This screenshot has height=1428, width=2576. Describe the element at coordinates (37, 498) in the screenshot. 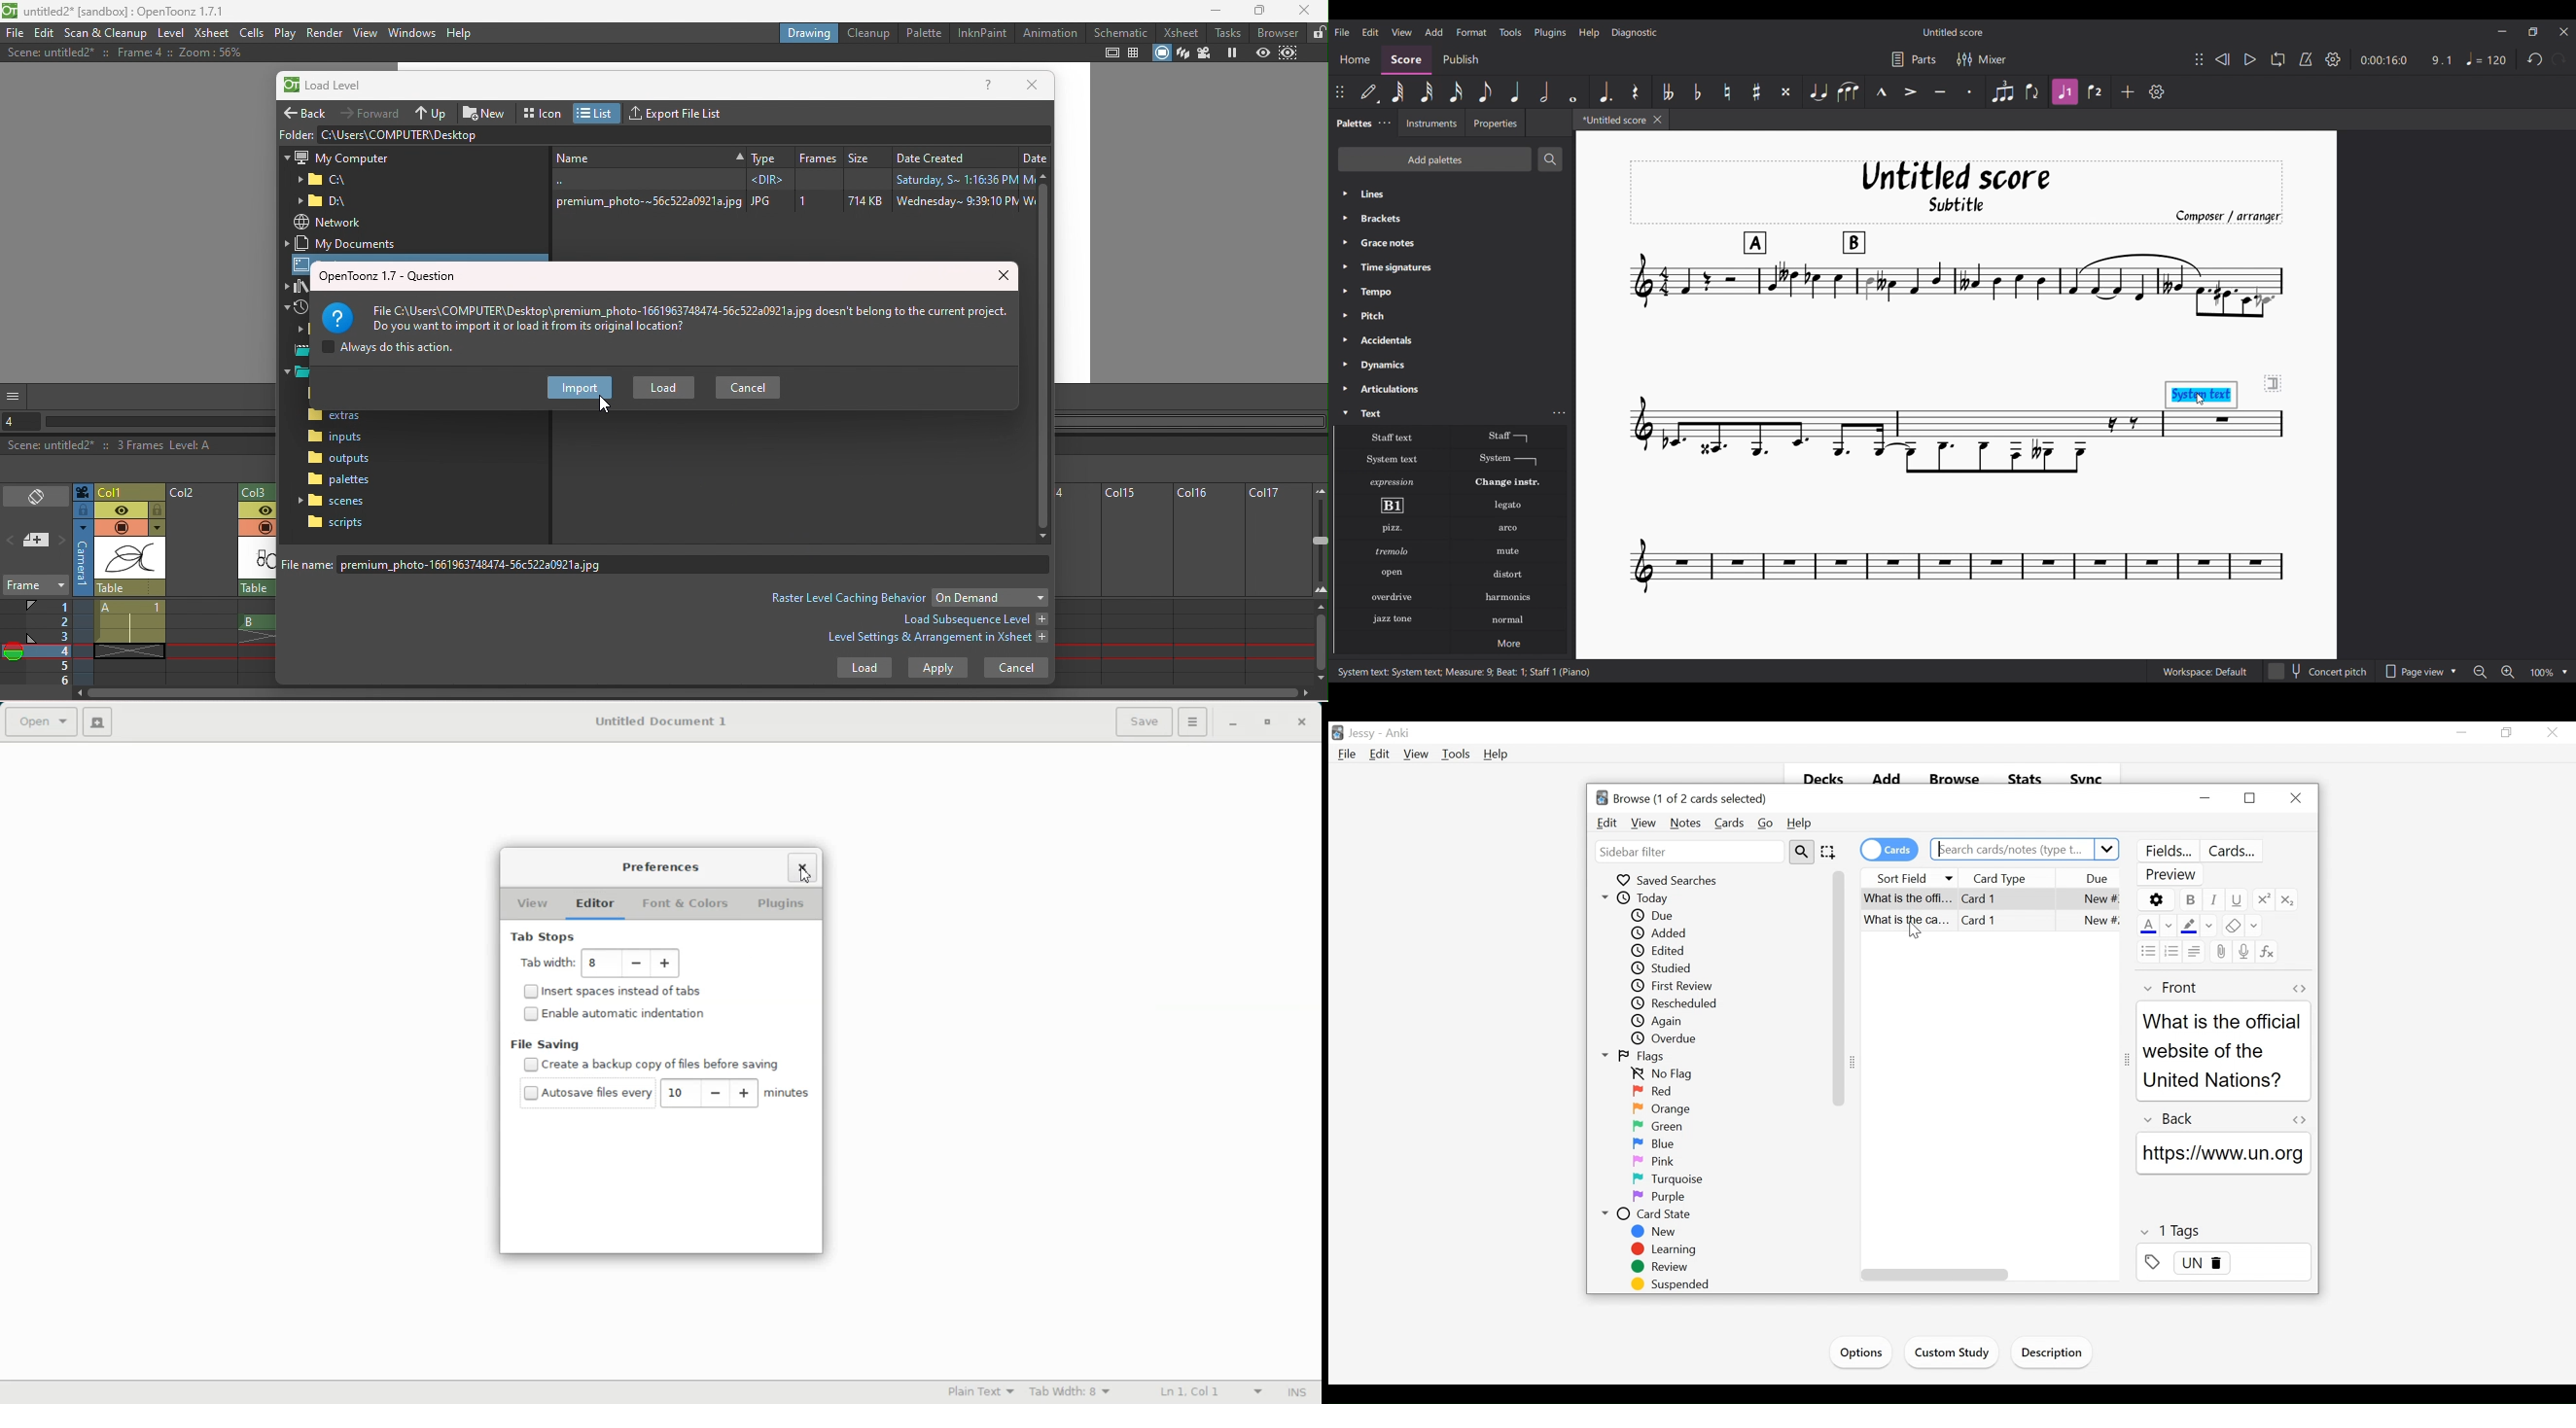

I see `Toggle Xsheet/Timeline` at that location.